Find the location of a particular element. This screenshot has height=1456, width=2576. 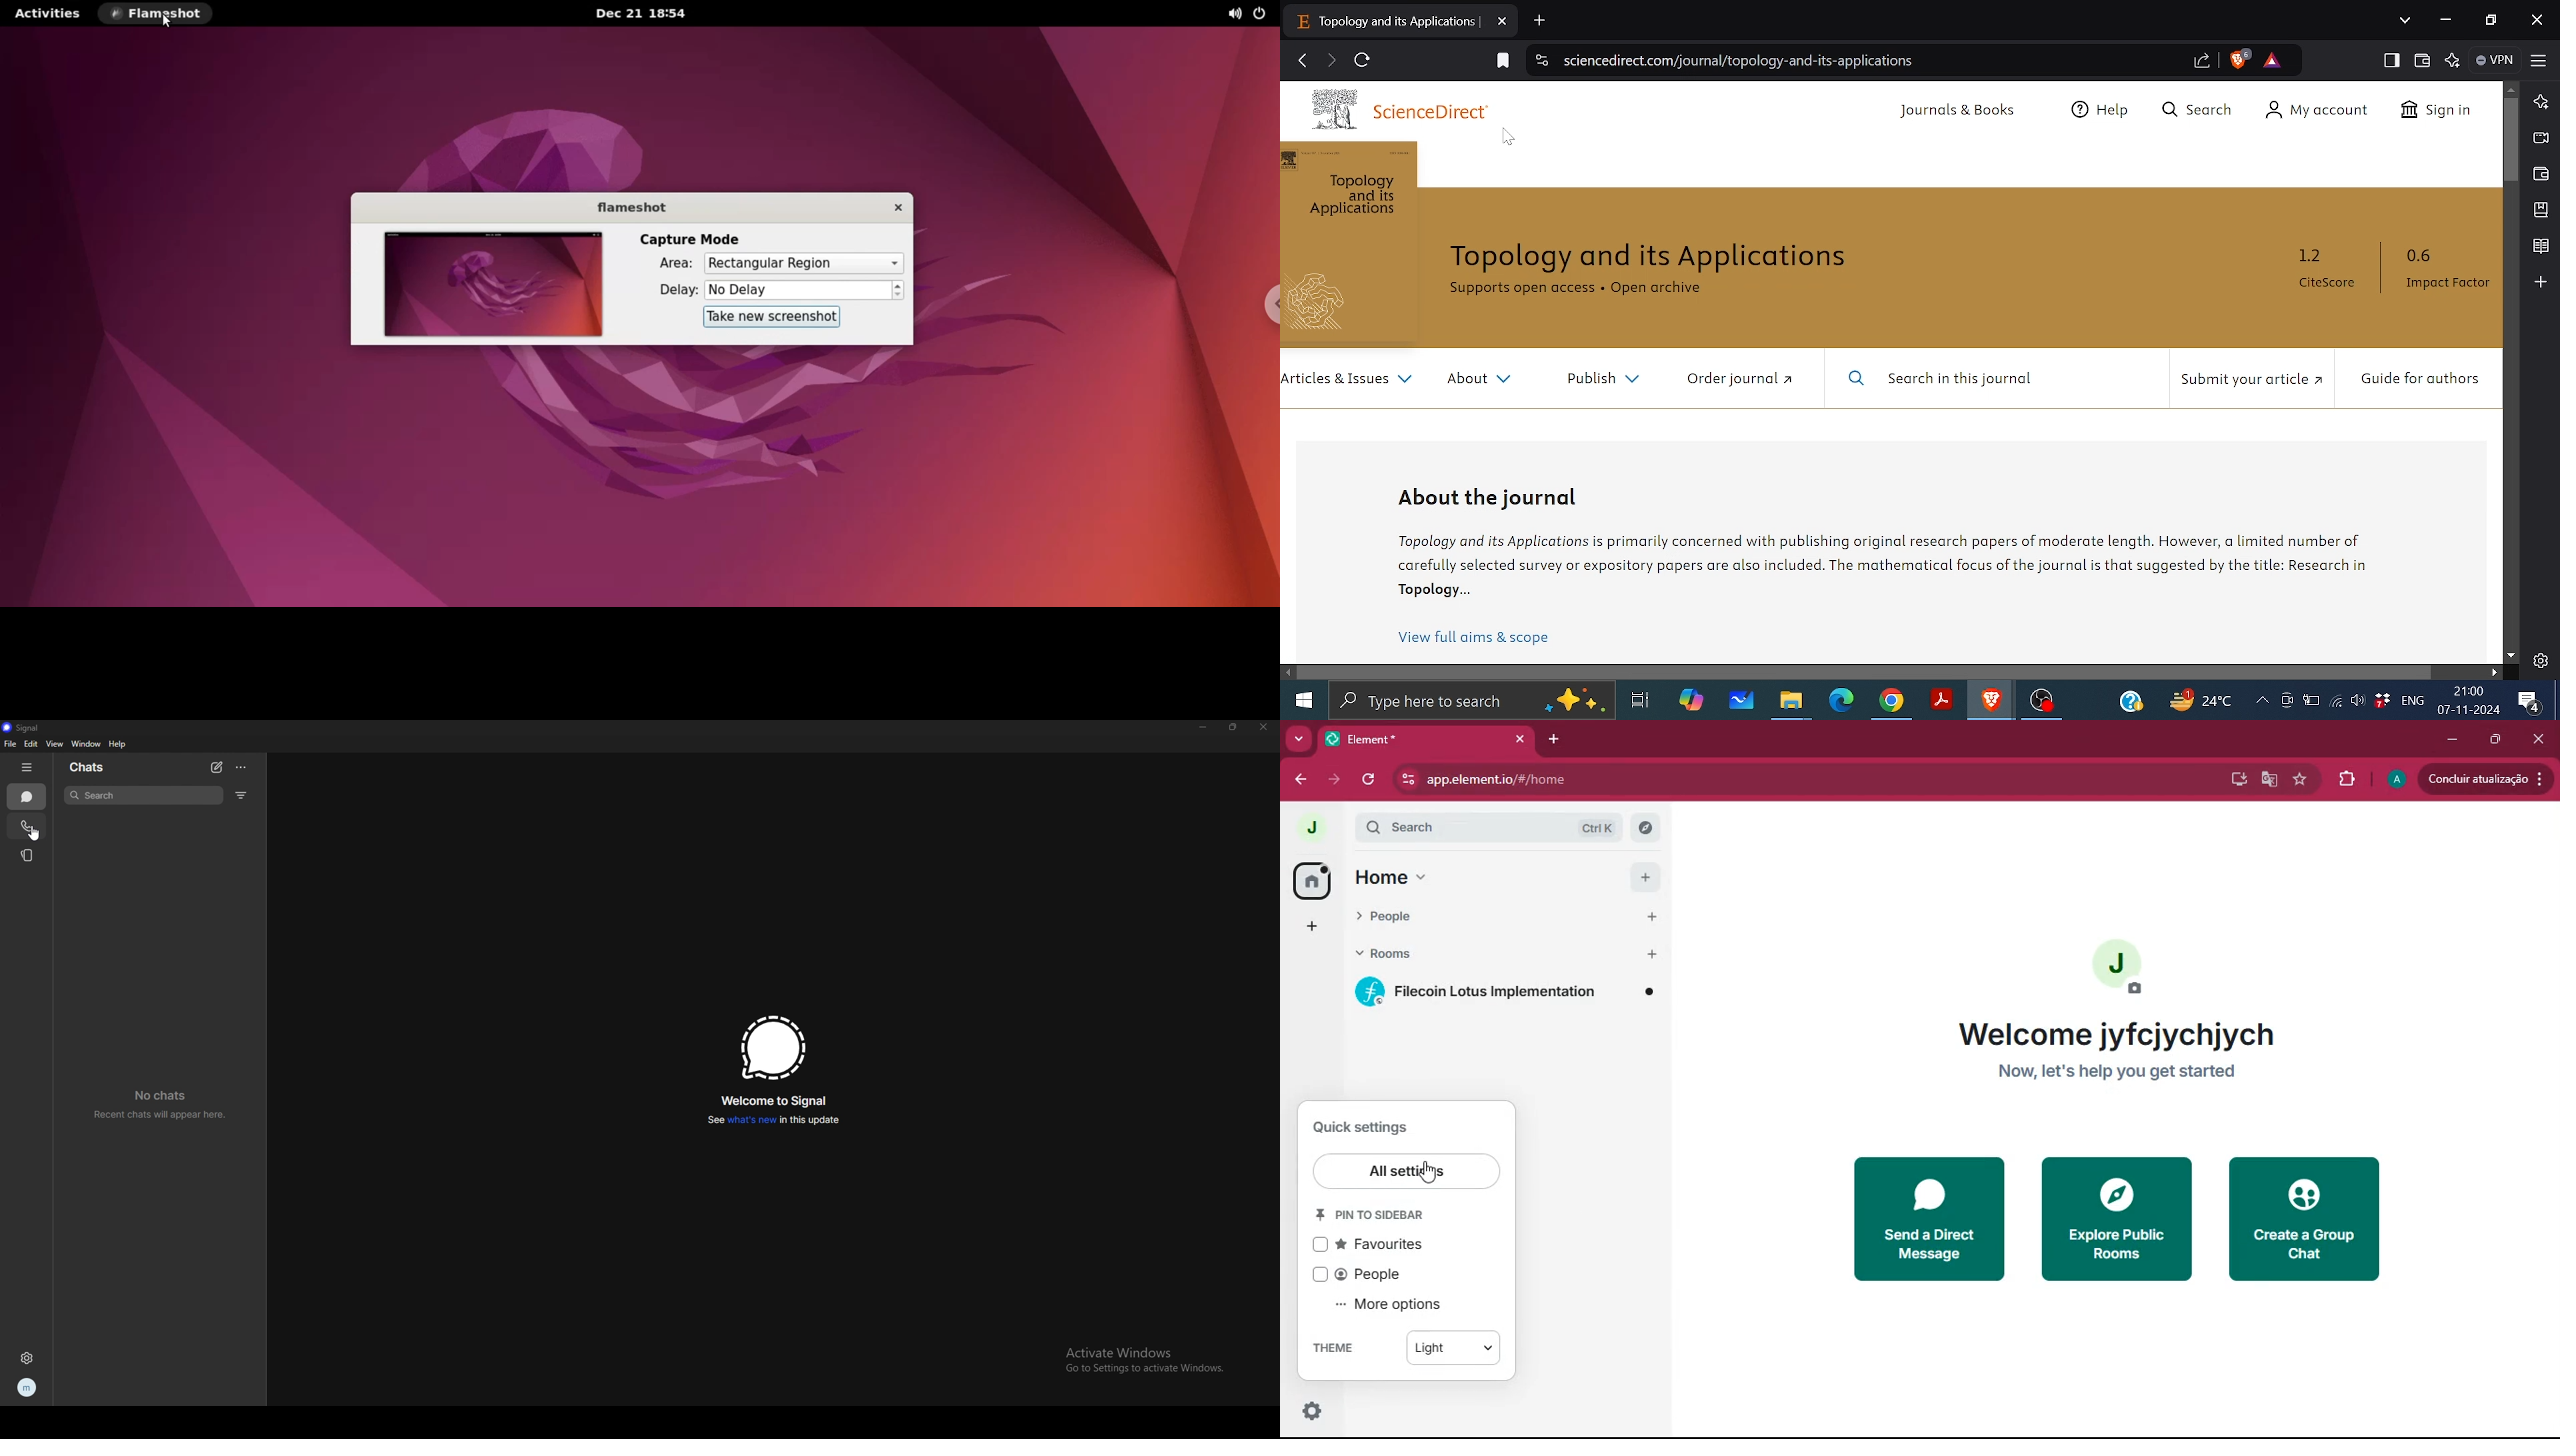

welcome jyfcjychjych is located at coordinates (2118, 1036).